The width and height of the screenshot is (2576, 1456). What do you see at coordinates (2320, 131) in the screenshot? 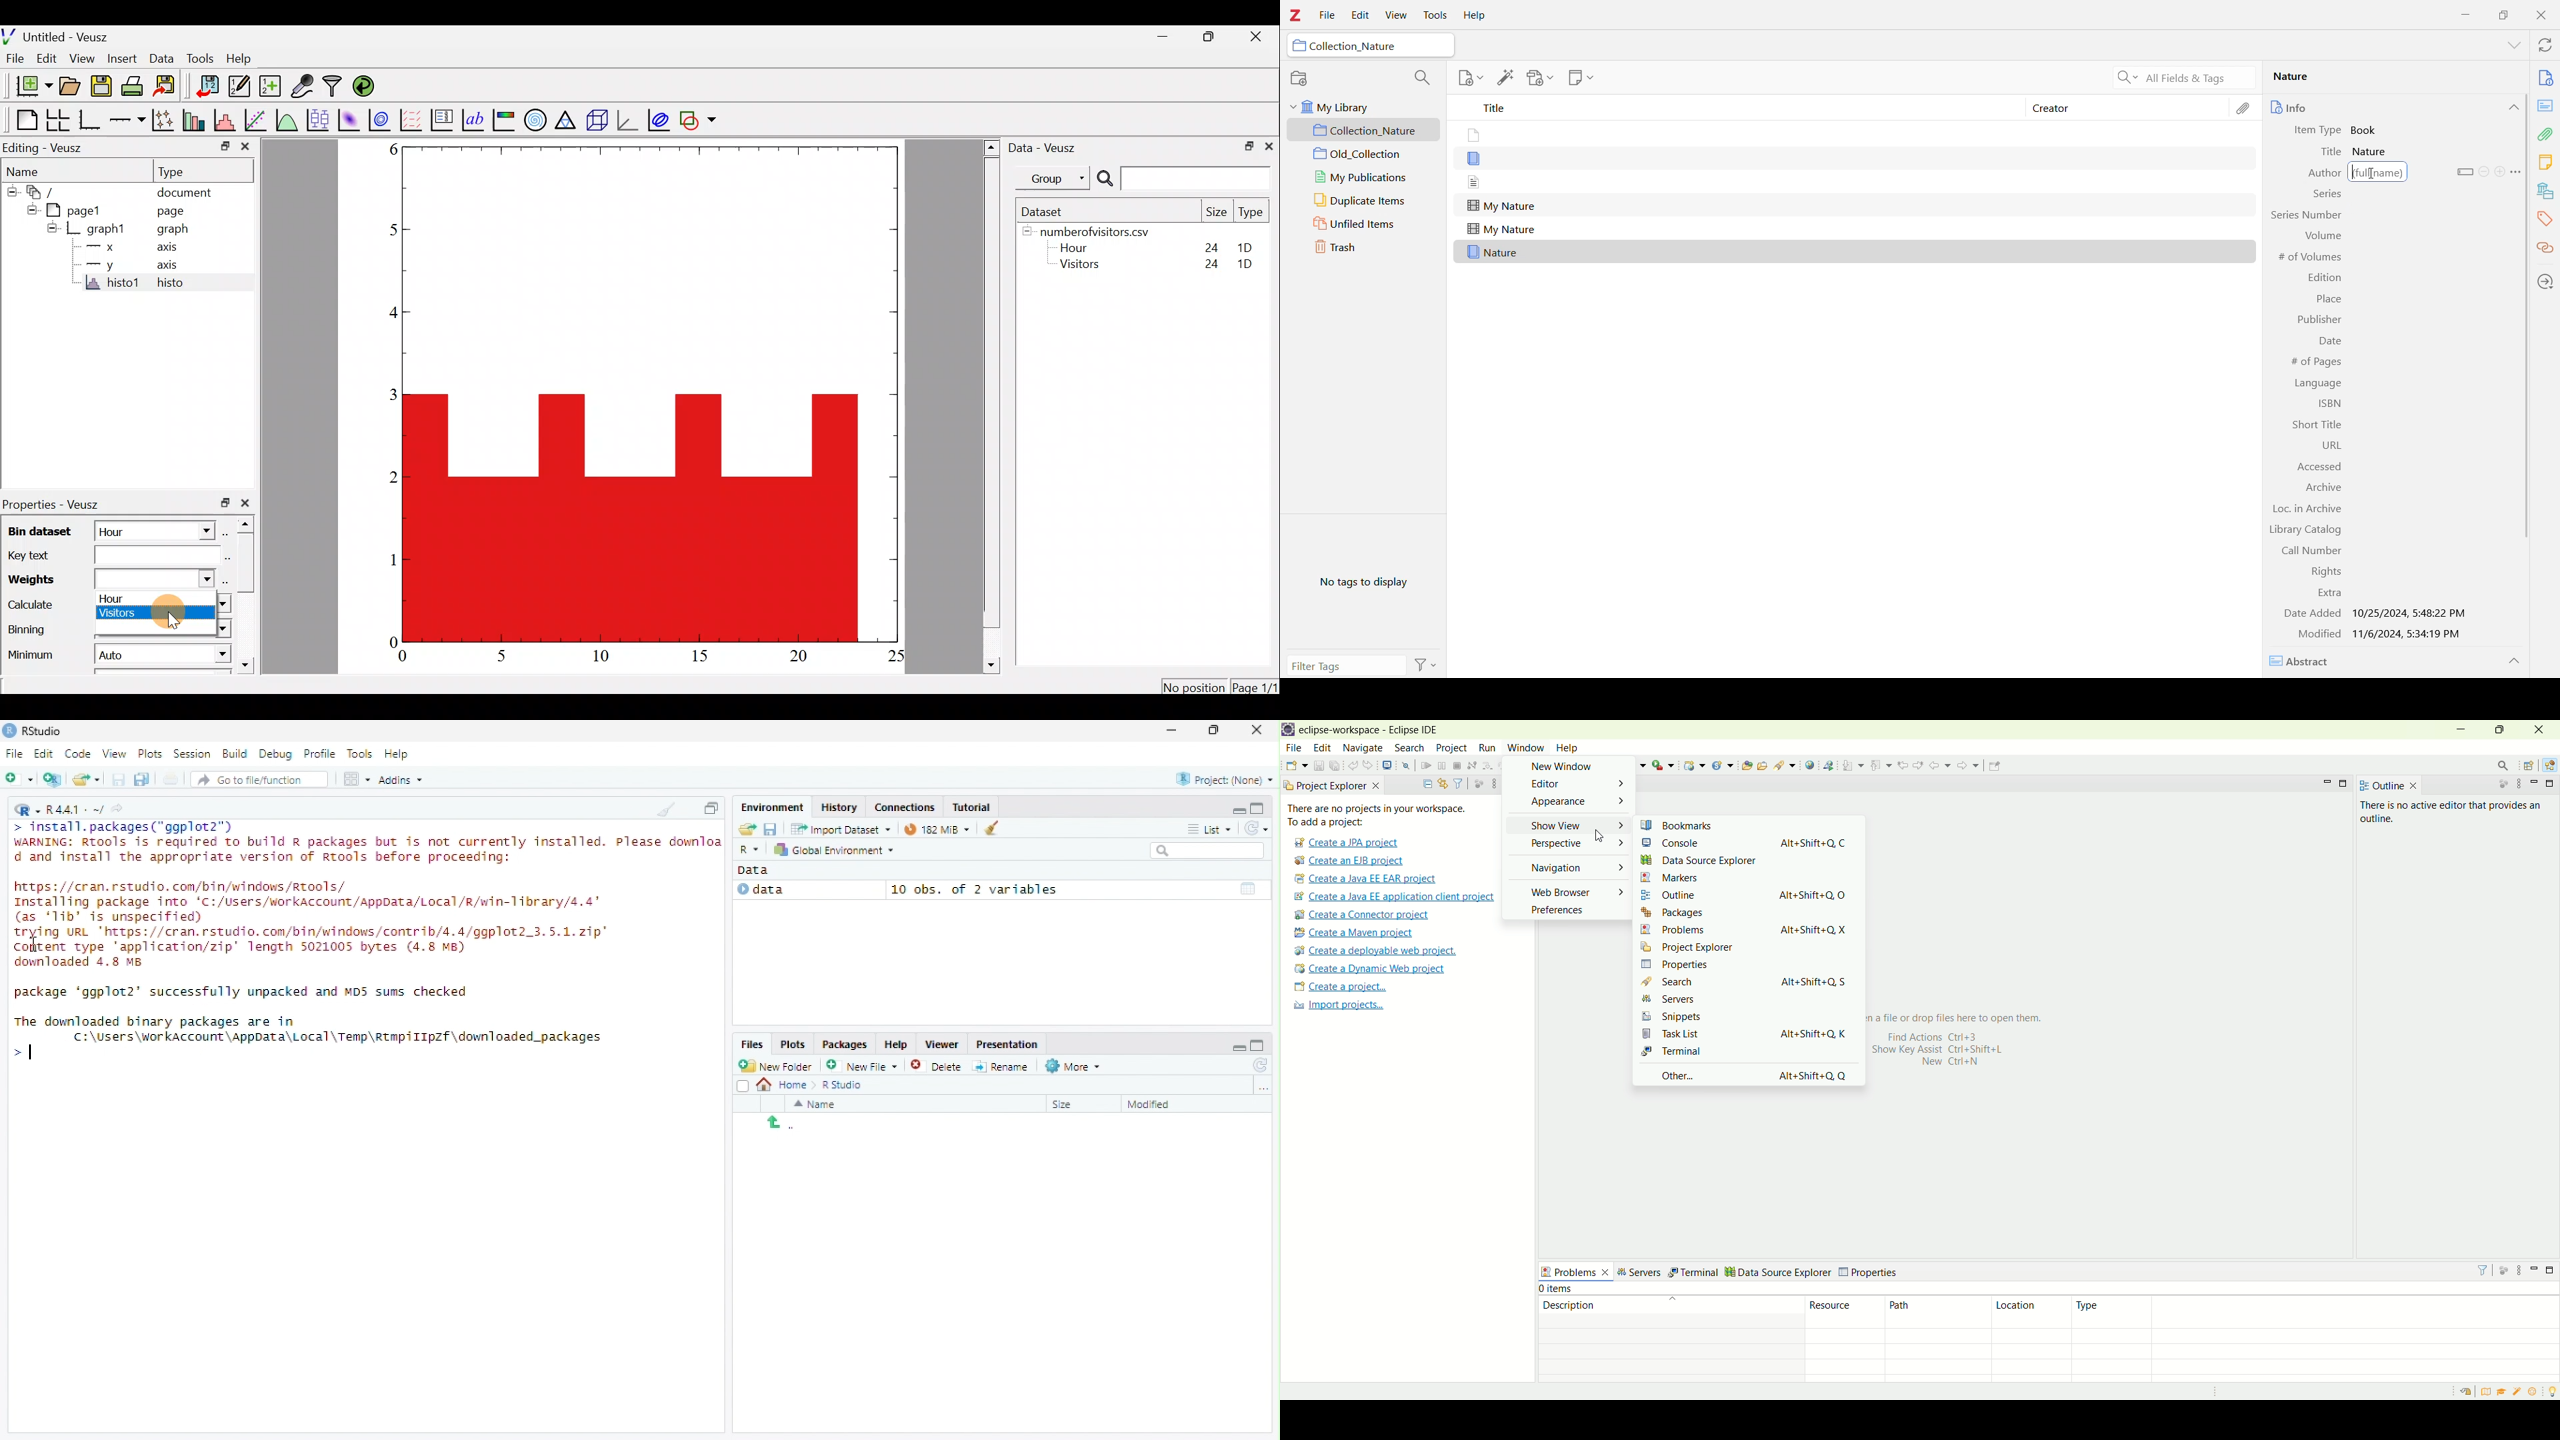
I see `Item Type` at bounding box center [2320, 131].